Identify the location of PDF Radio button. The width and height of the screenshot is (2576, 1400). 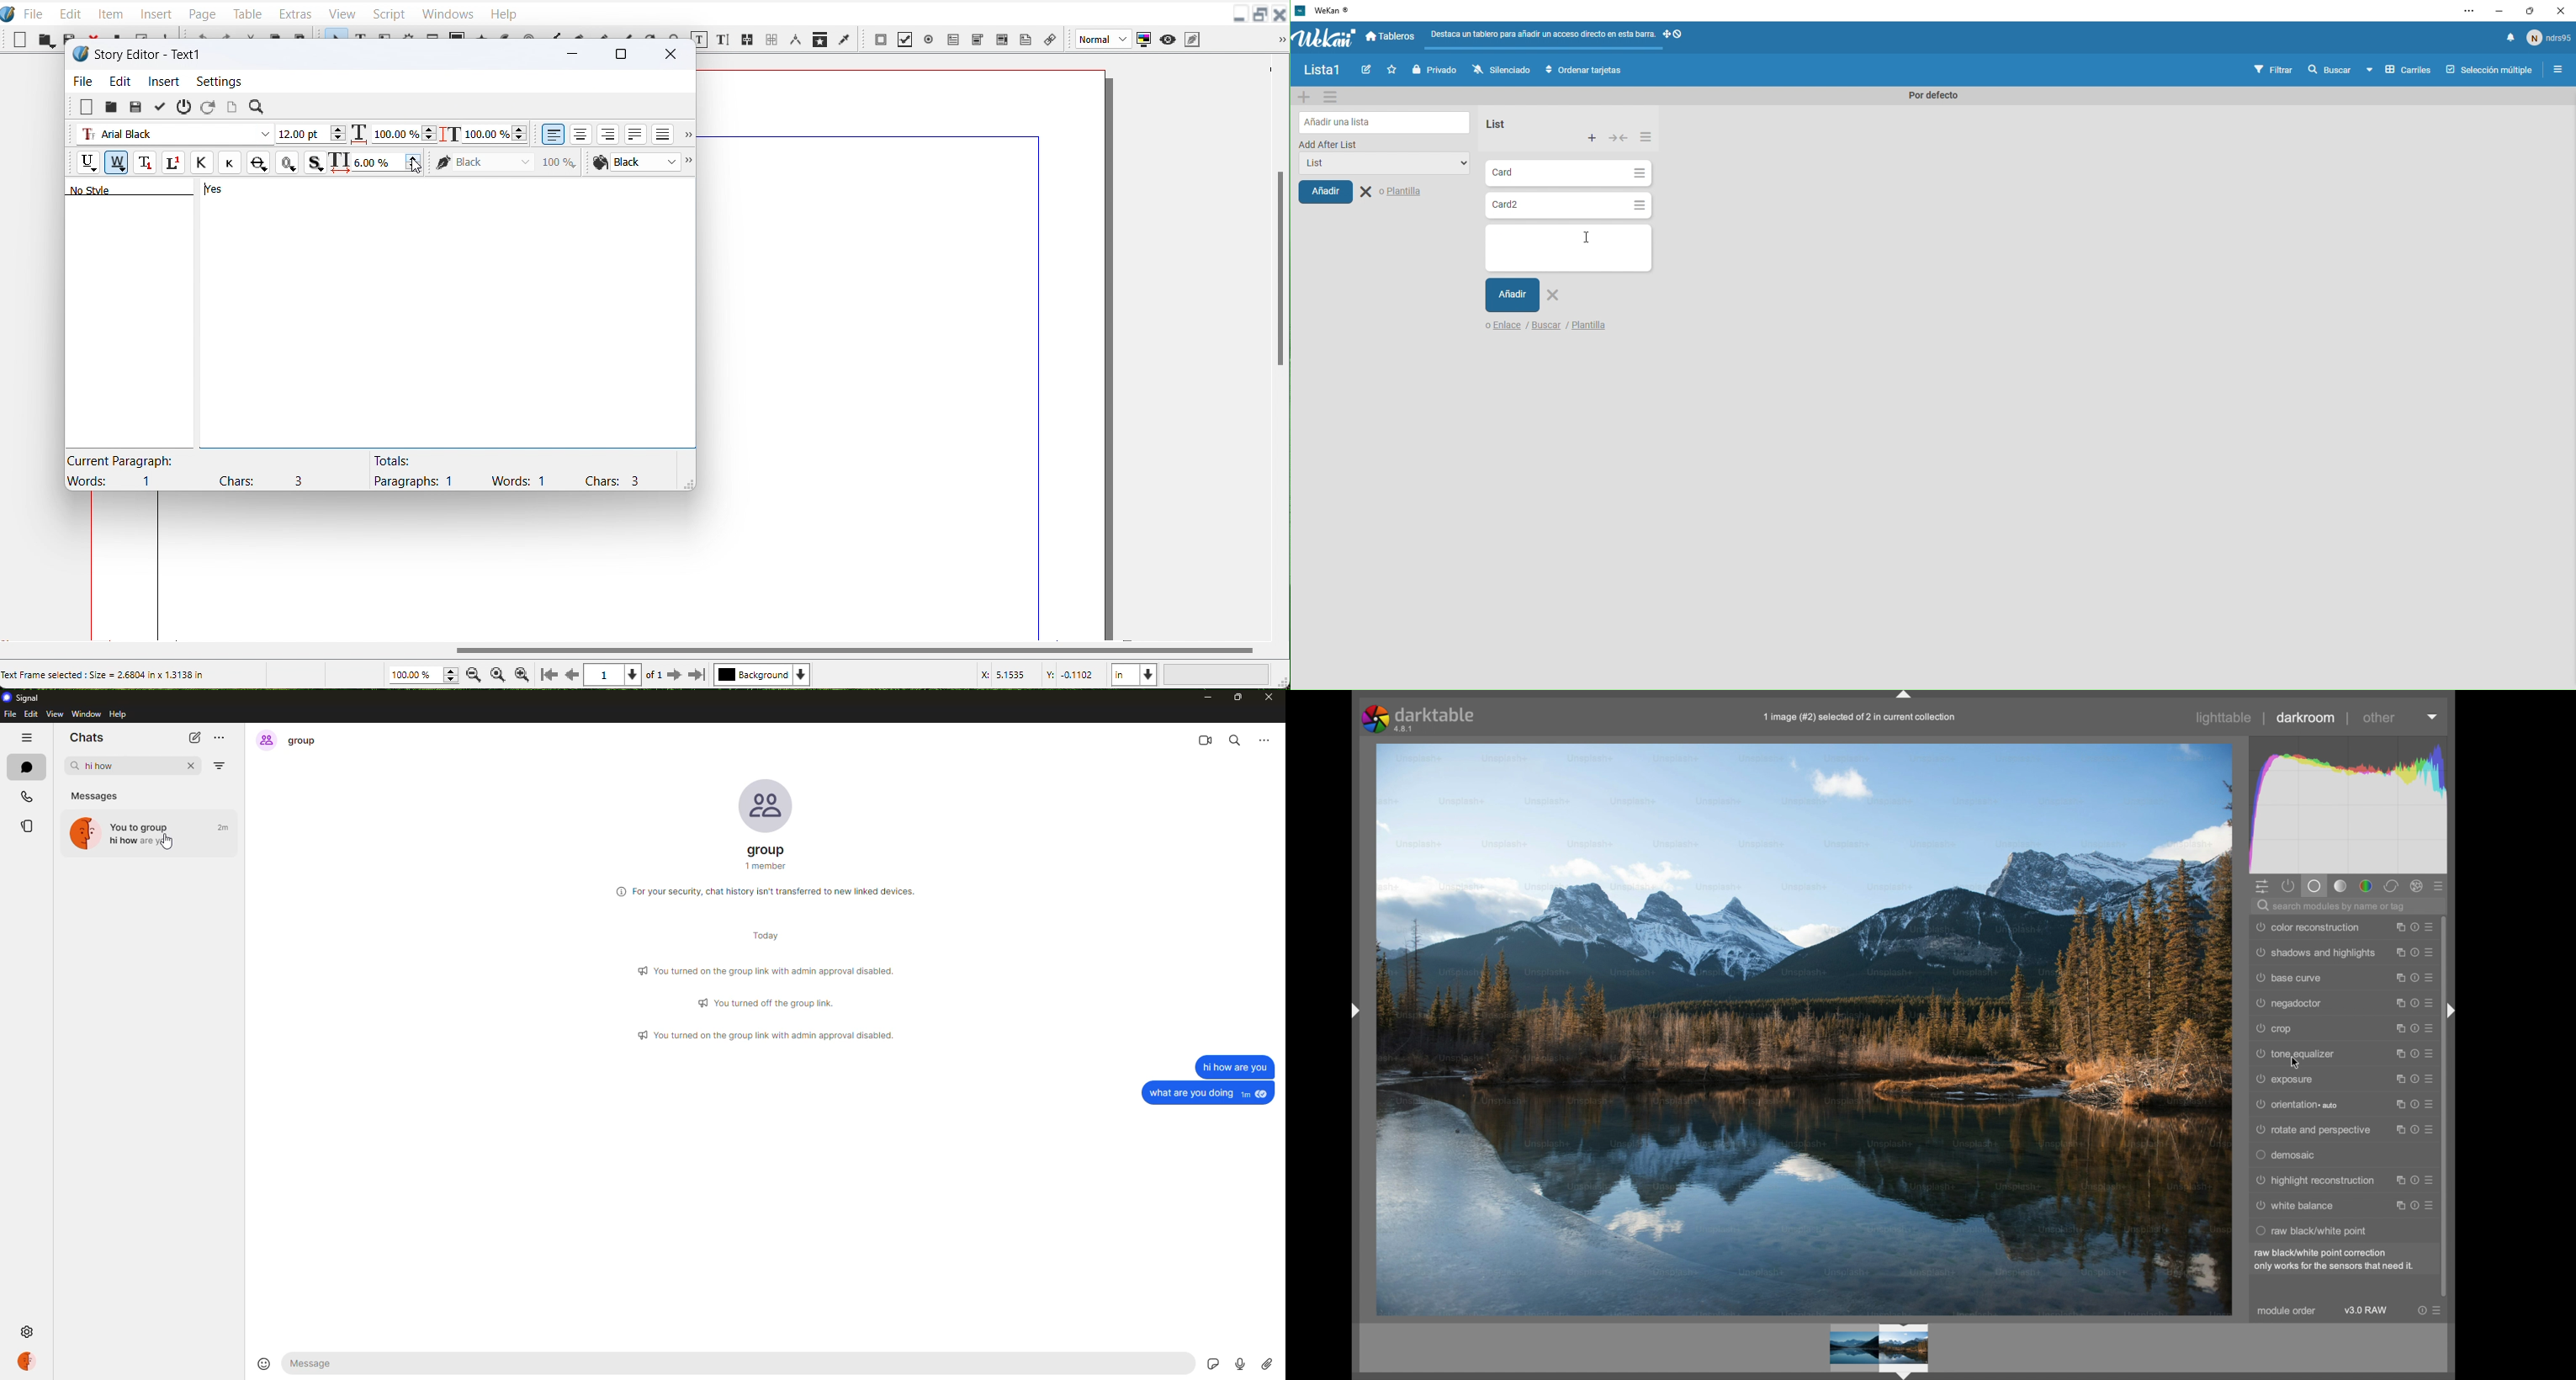
(931, 37).